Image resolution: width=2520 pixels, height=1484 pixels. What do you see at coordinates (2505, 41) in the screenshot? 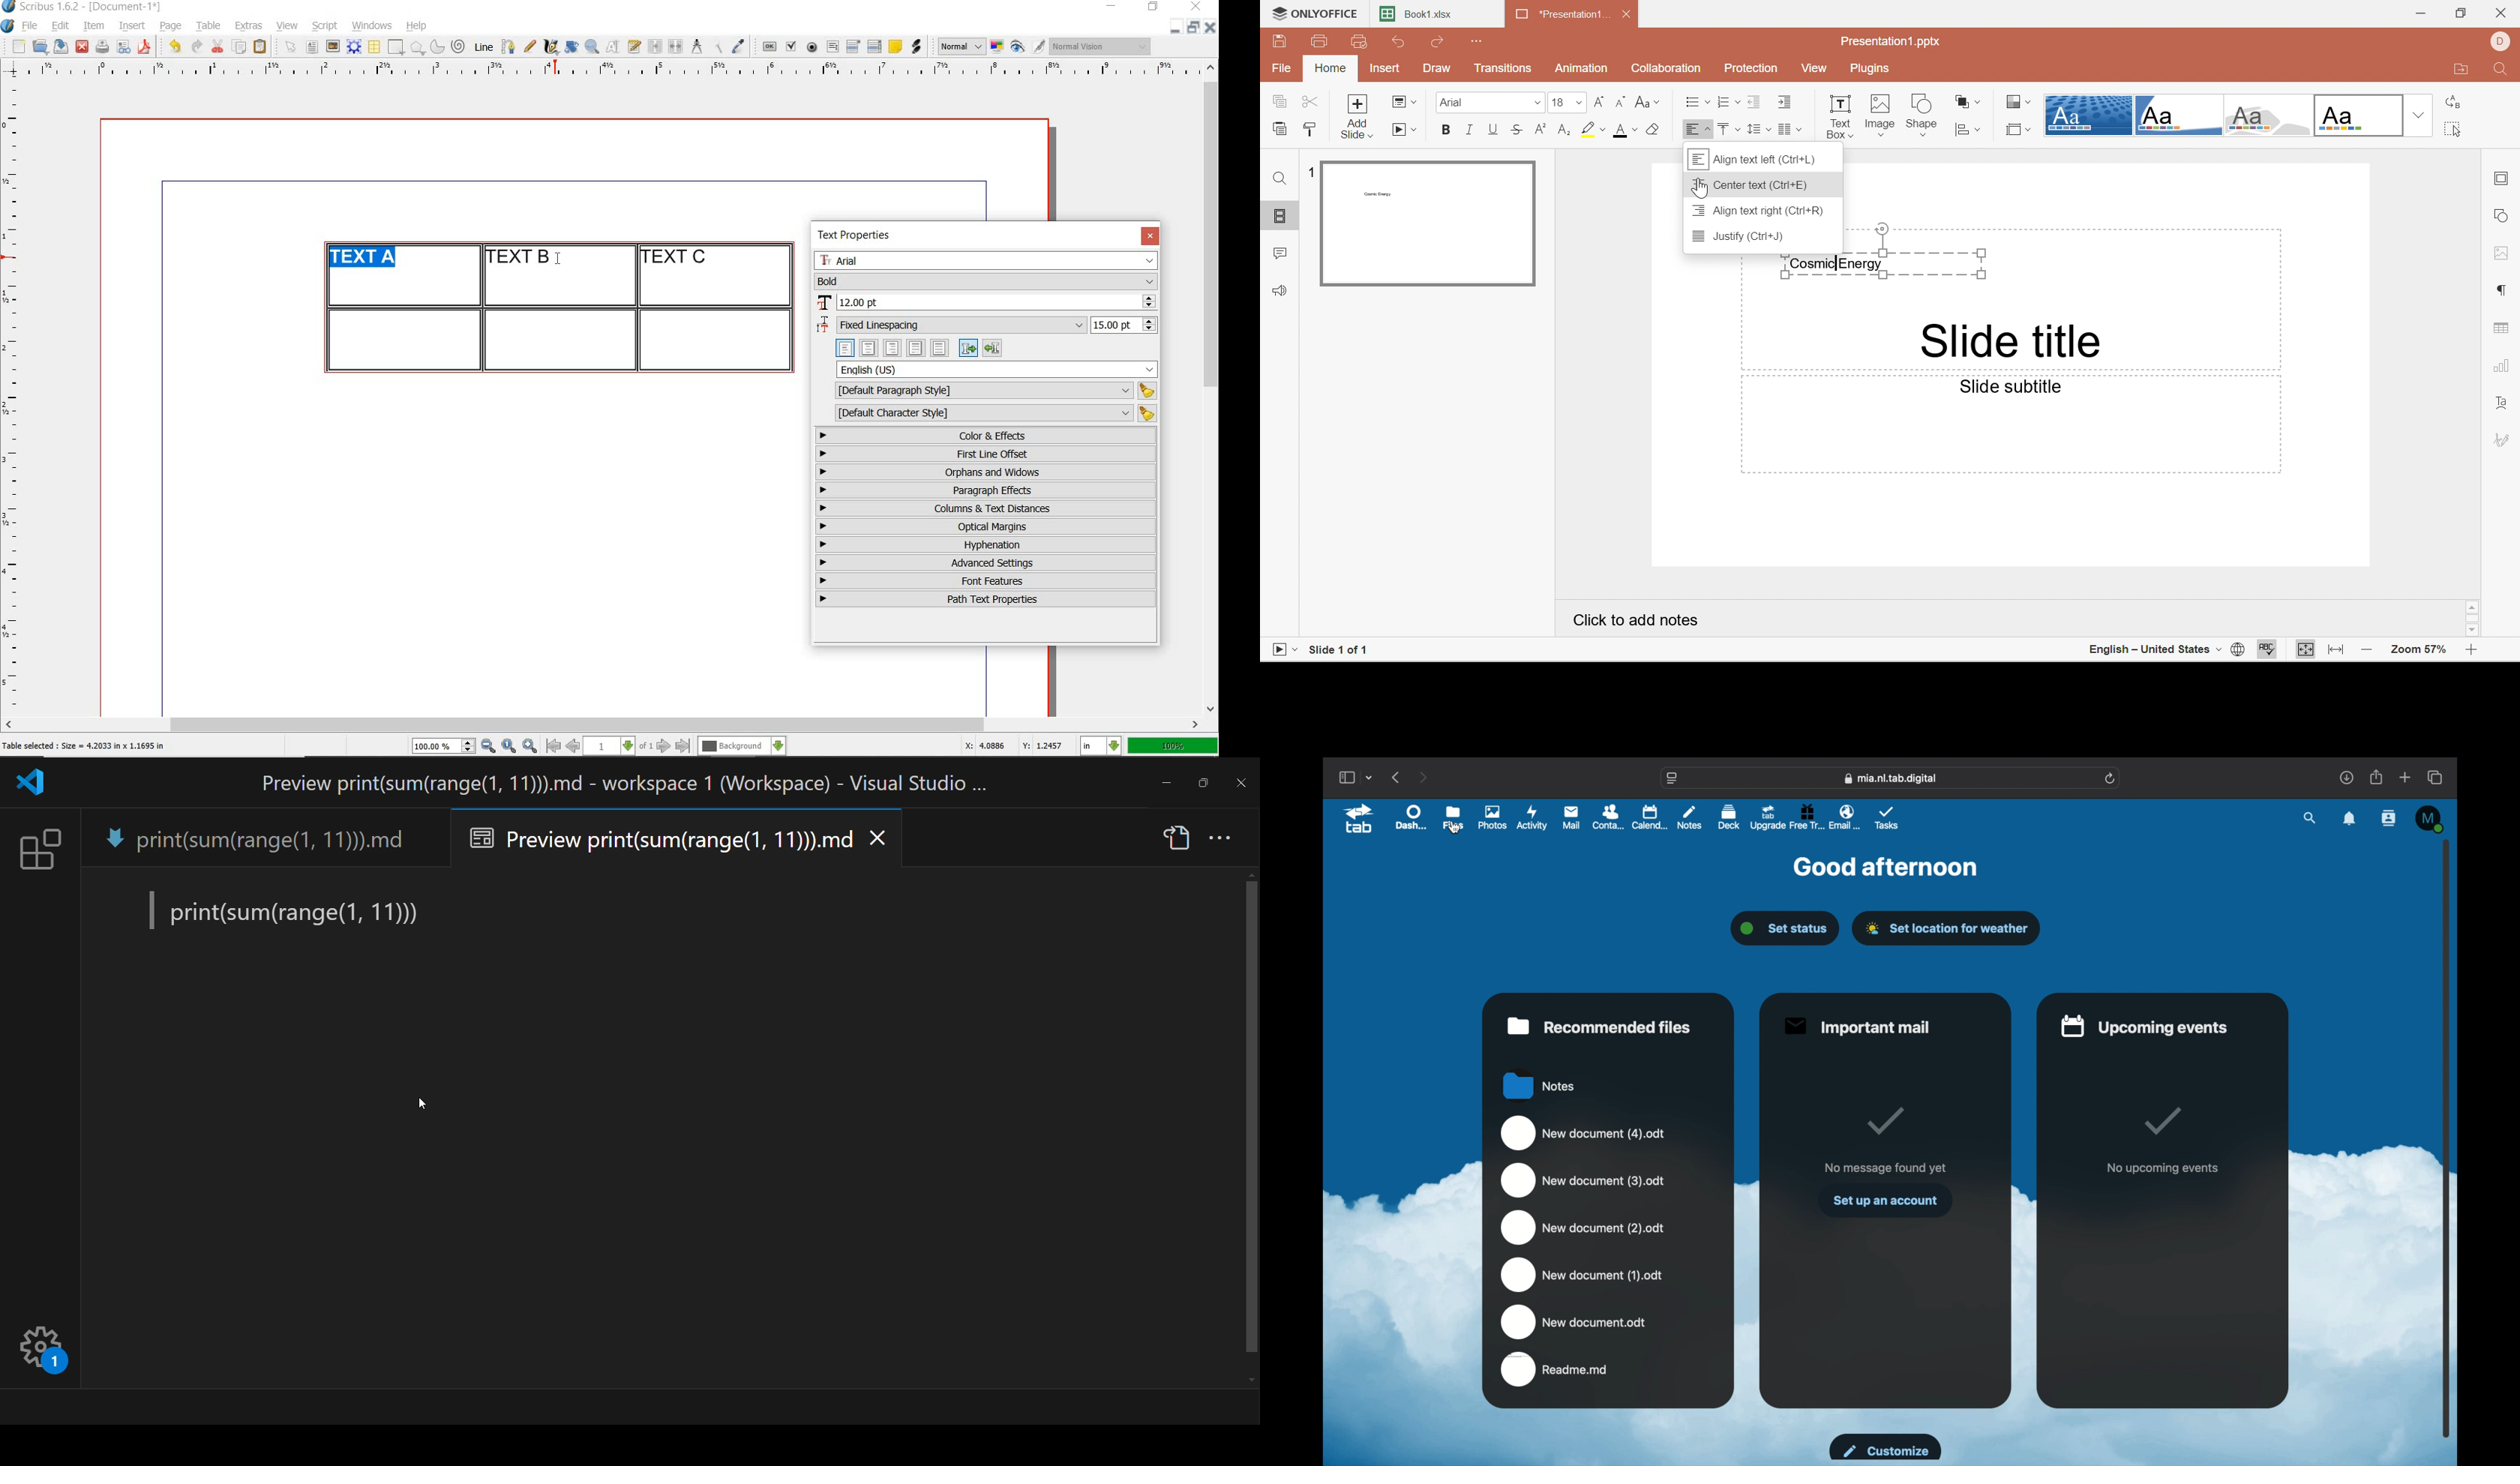
I see `DELL` at bounding box center [2505, 41].